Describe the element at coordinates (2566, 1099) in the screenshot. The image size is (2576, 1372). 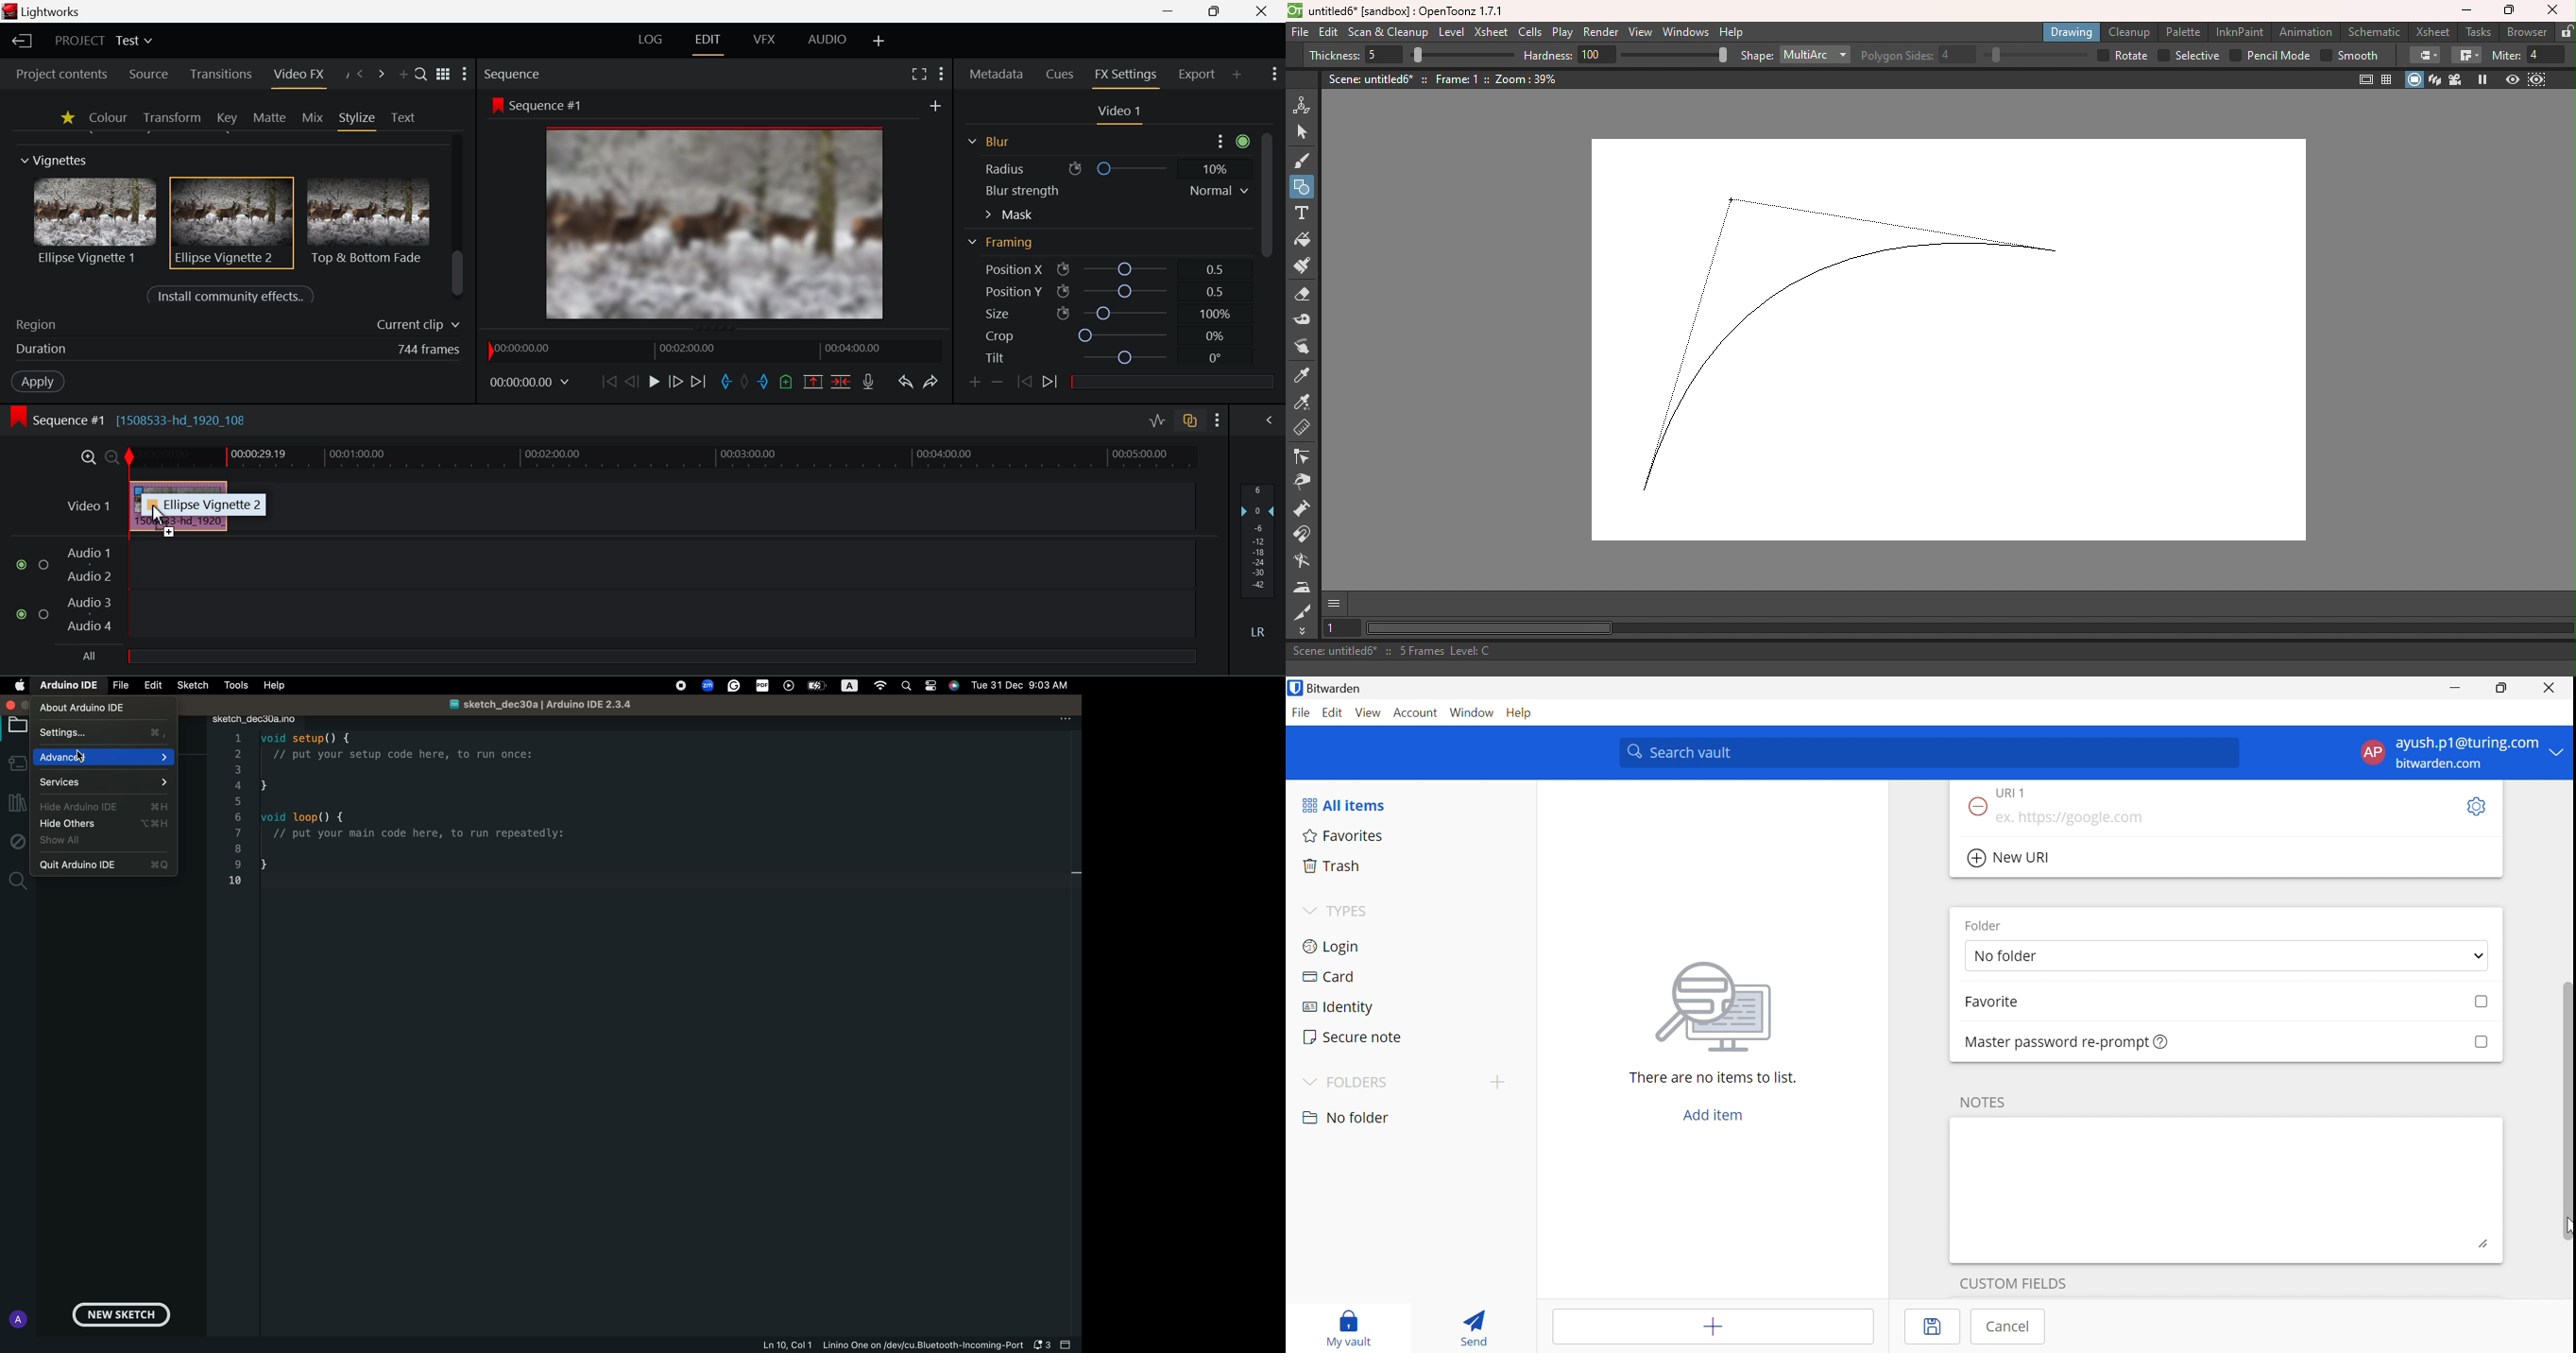
I see `Scroll Bar` at that location.